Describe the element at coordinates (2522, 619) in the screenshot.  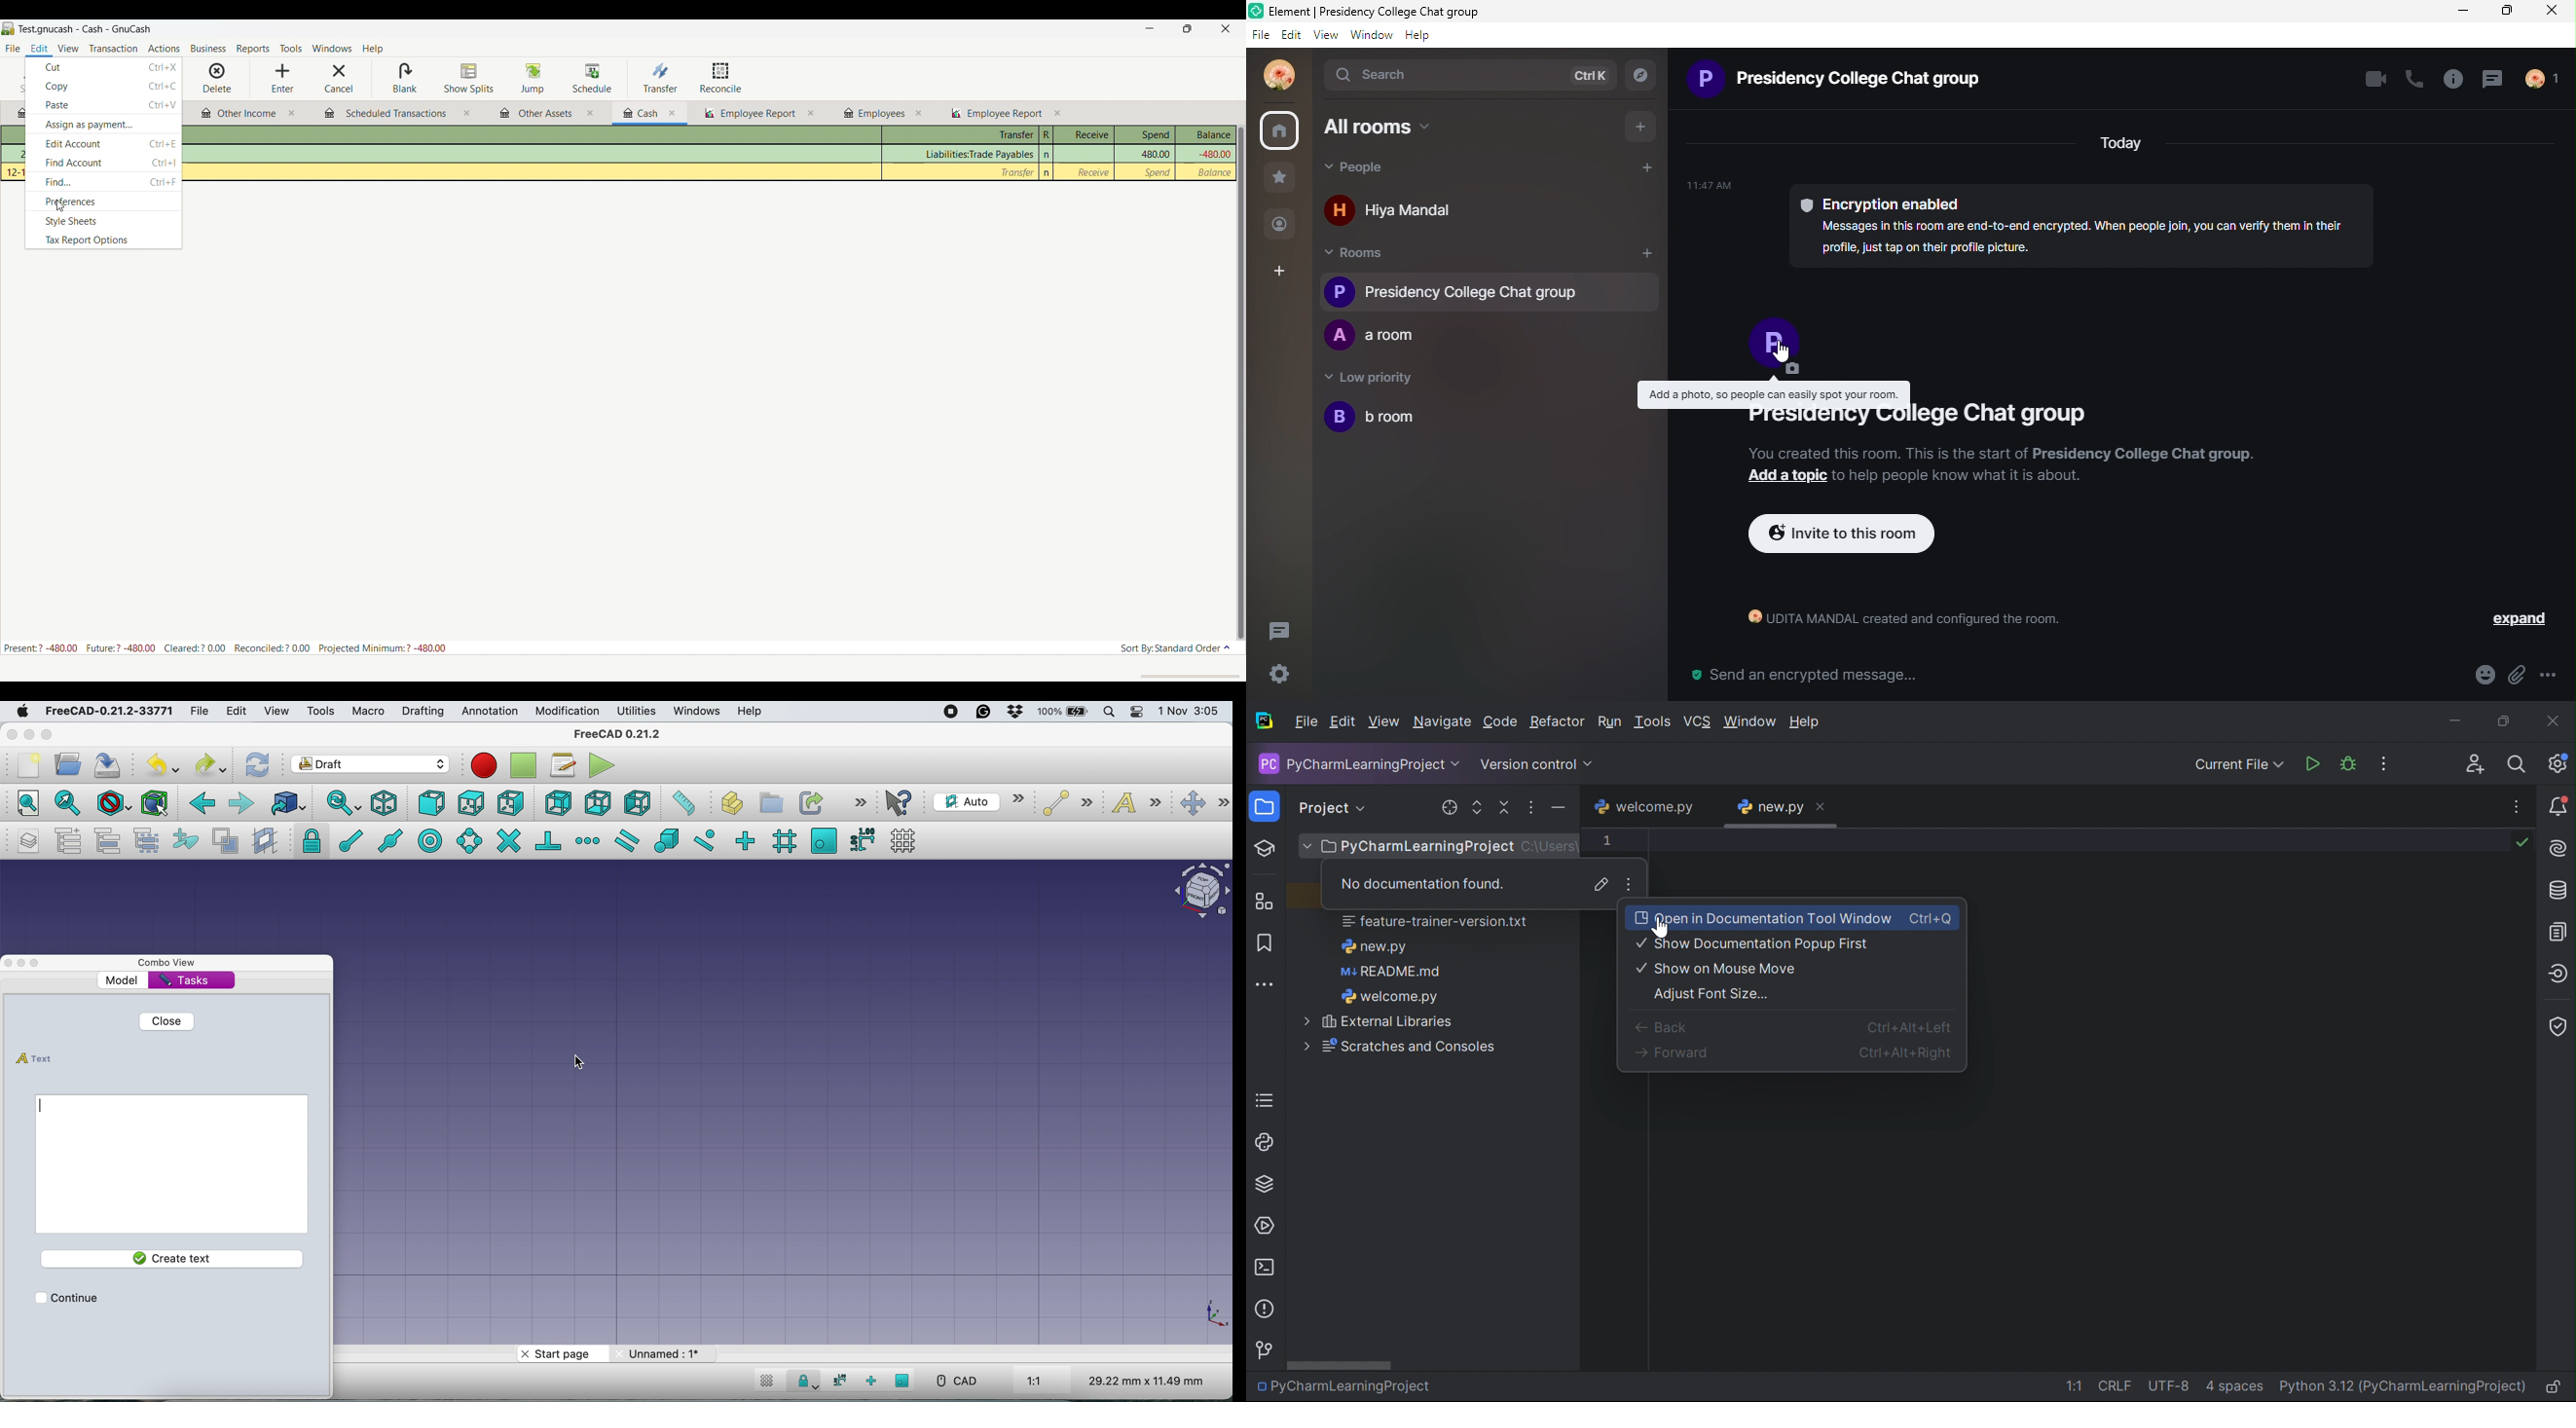
I see `expand` at that location.